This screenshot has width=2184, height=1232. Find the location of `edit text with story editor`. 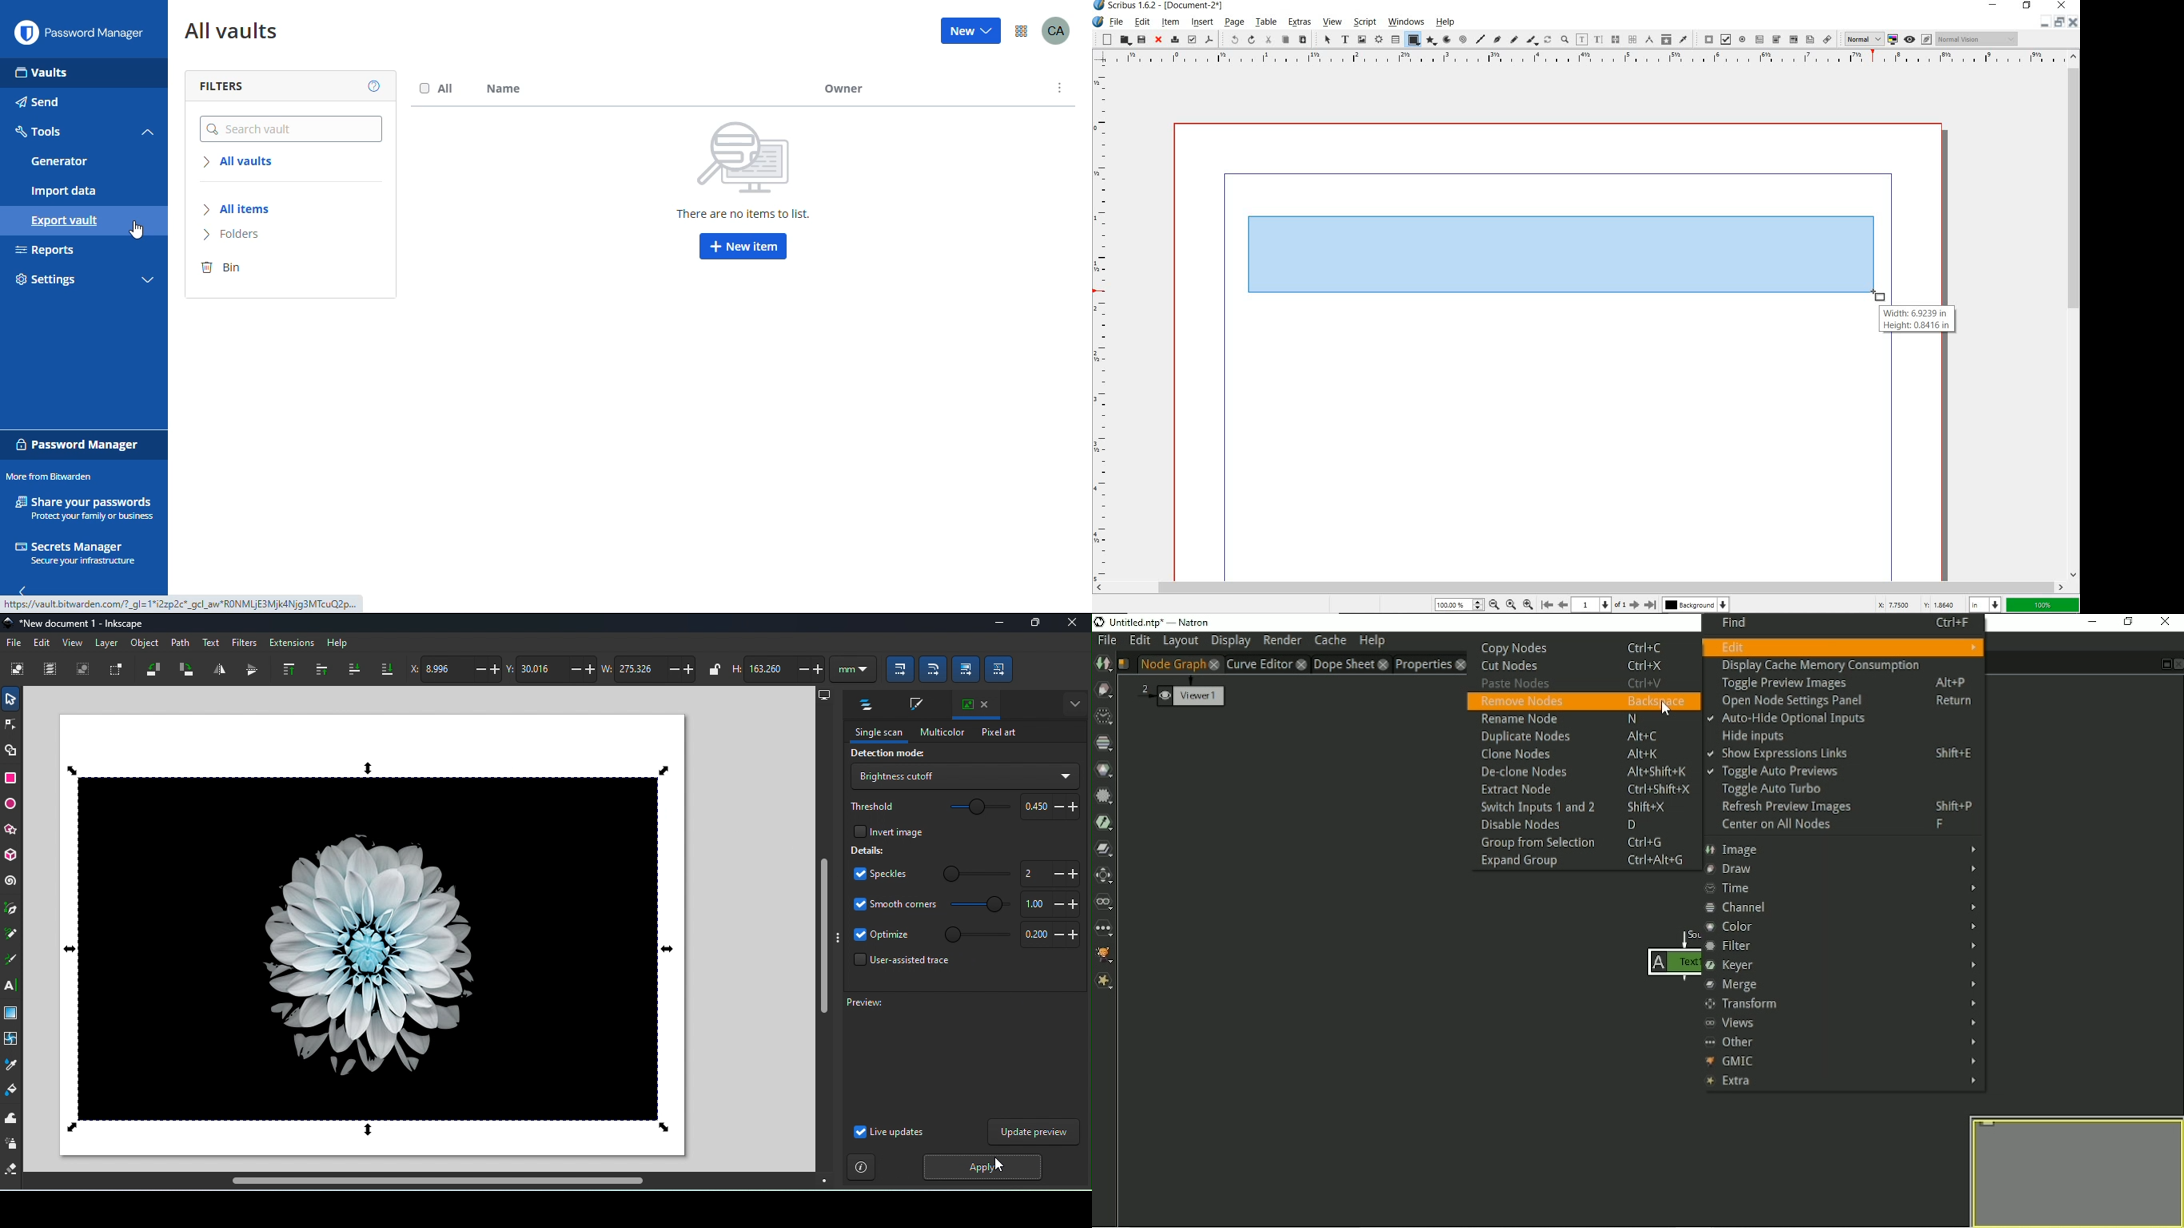

edit text with story editor is located at coordinates (1598, 40).